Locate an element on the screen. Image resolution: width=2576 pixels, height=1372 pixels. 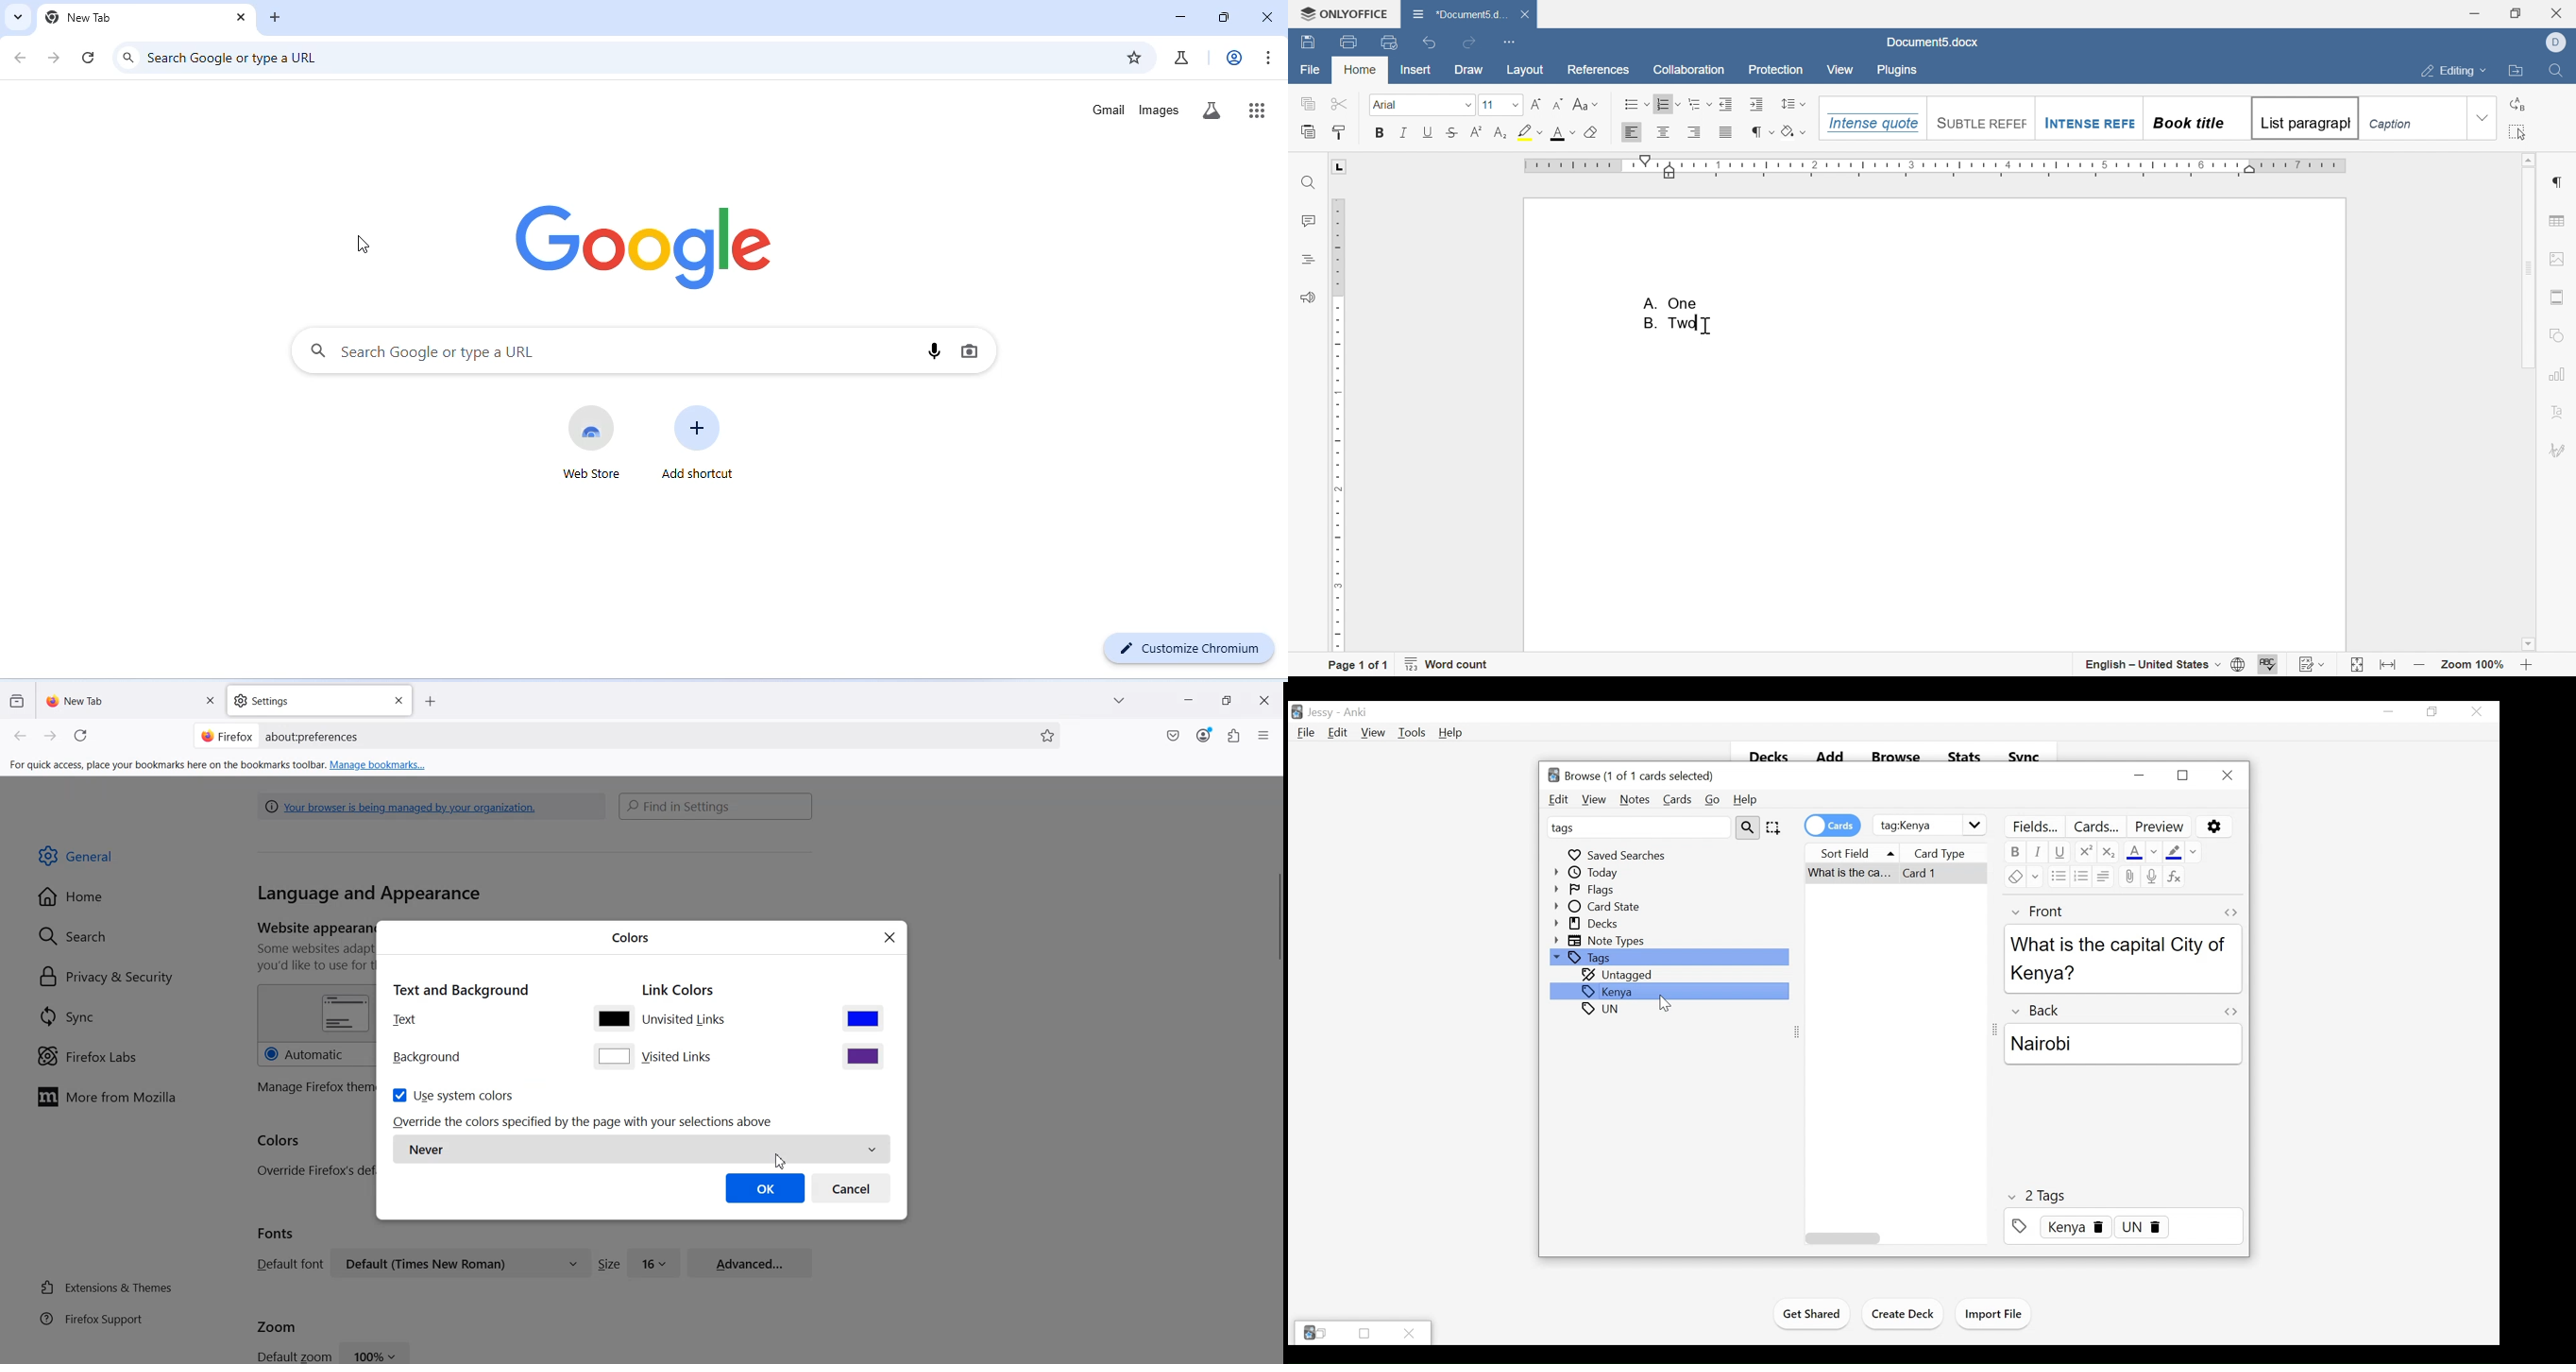
Text is located at coordinates (405, 1019).